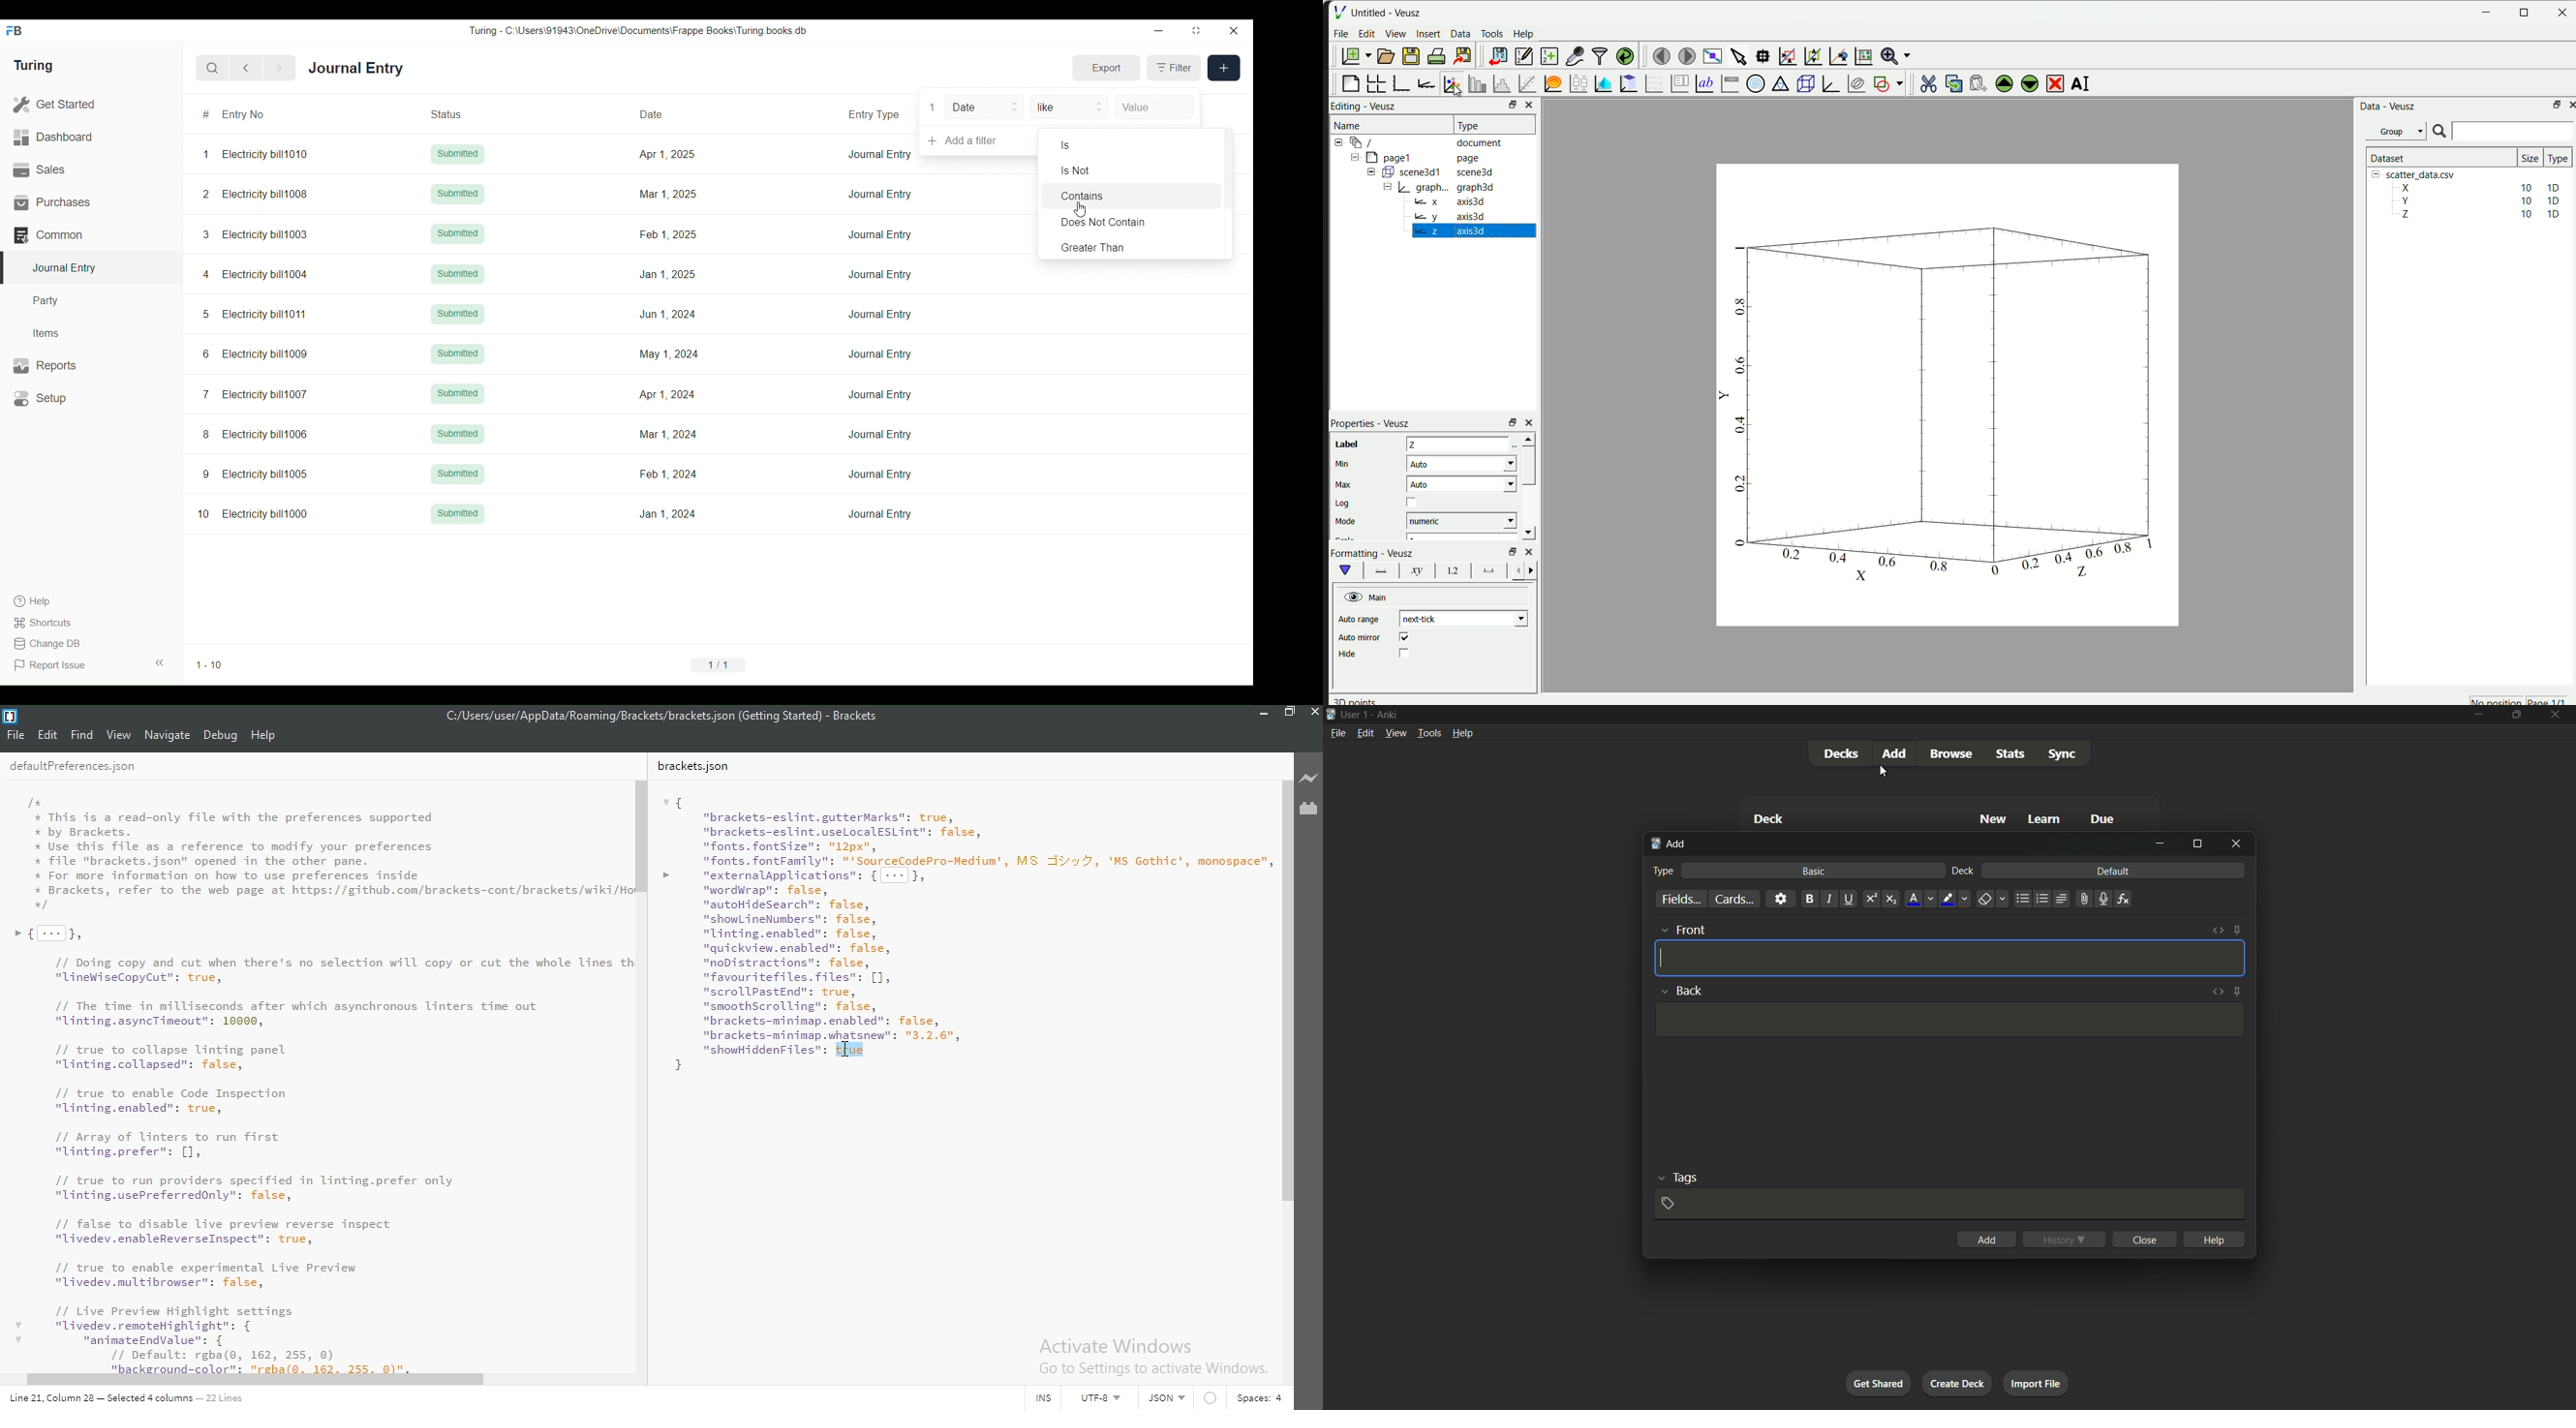  I want to click on app icon, so click(1331, 713).